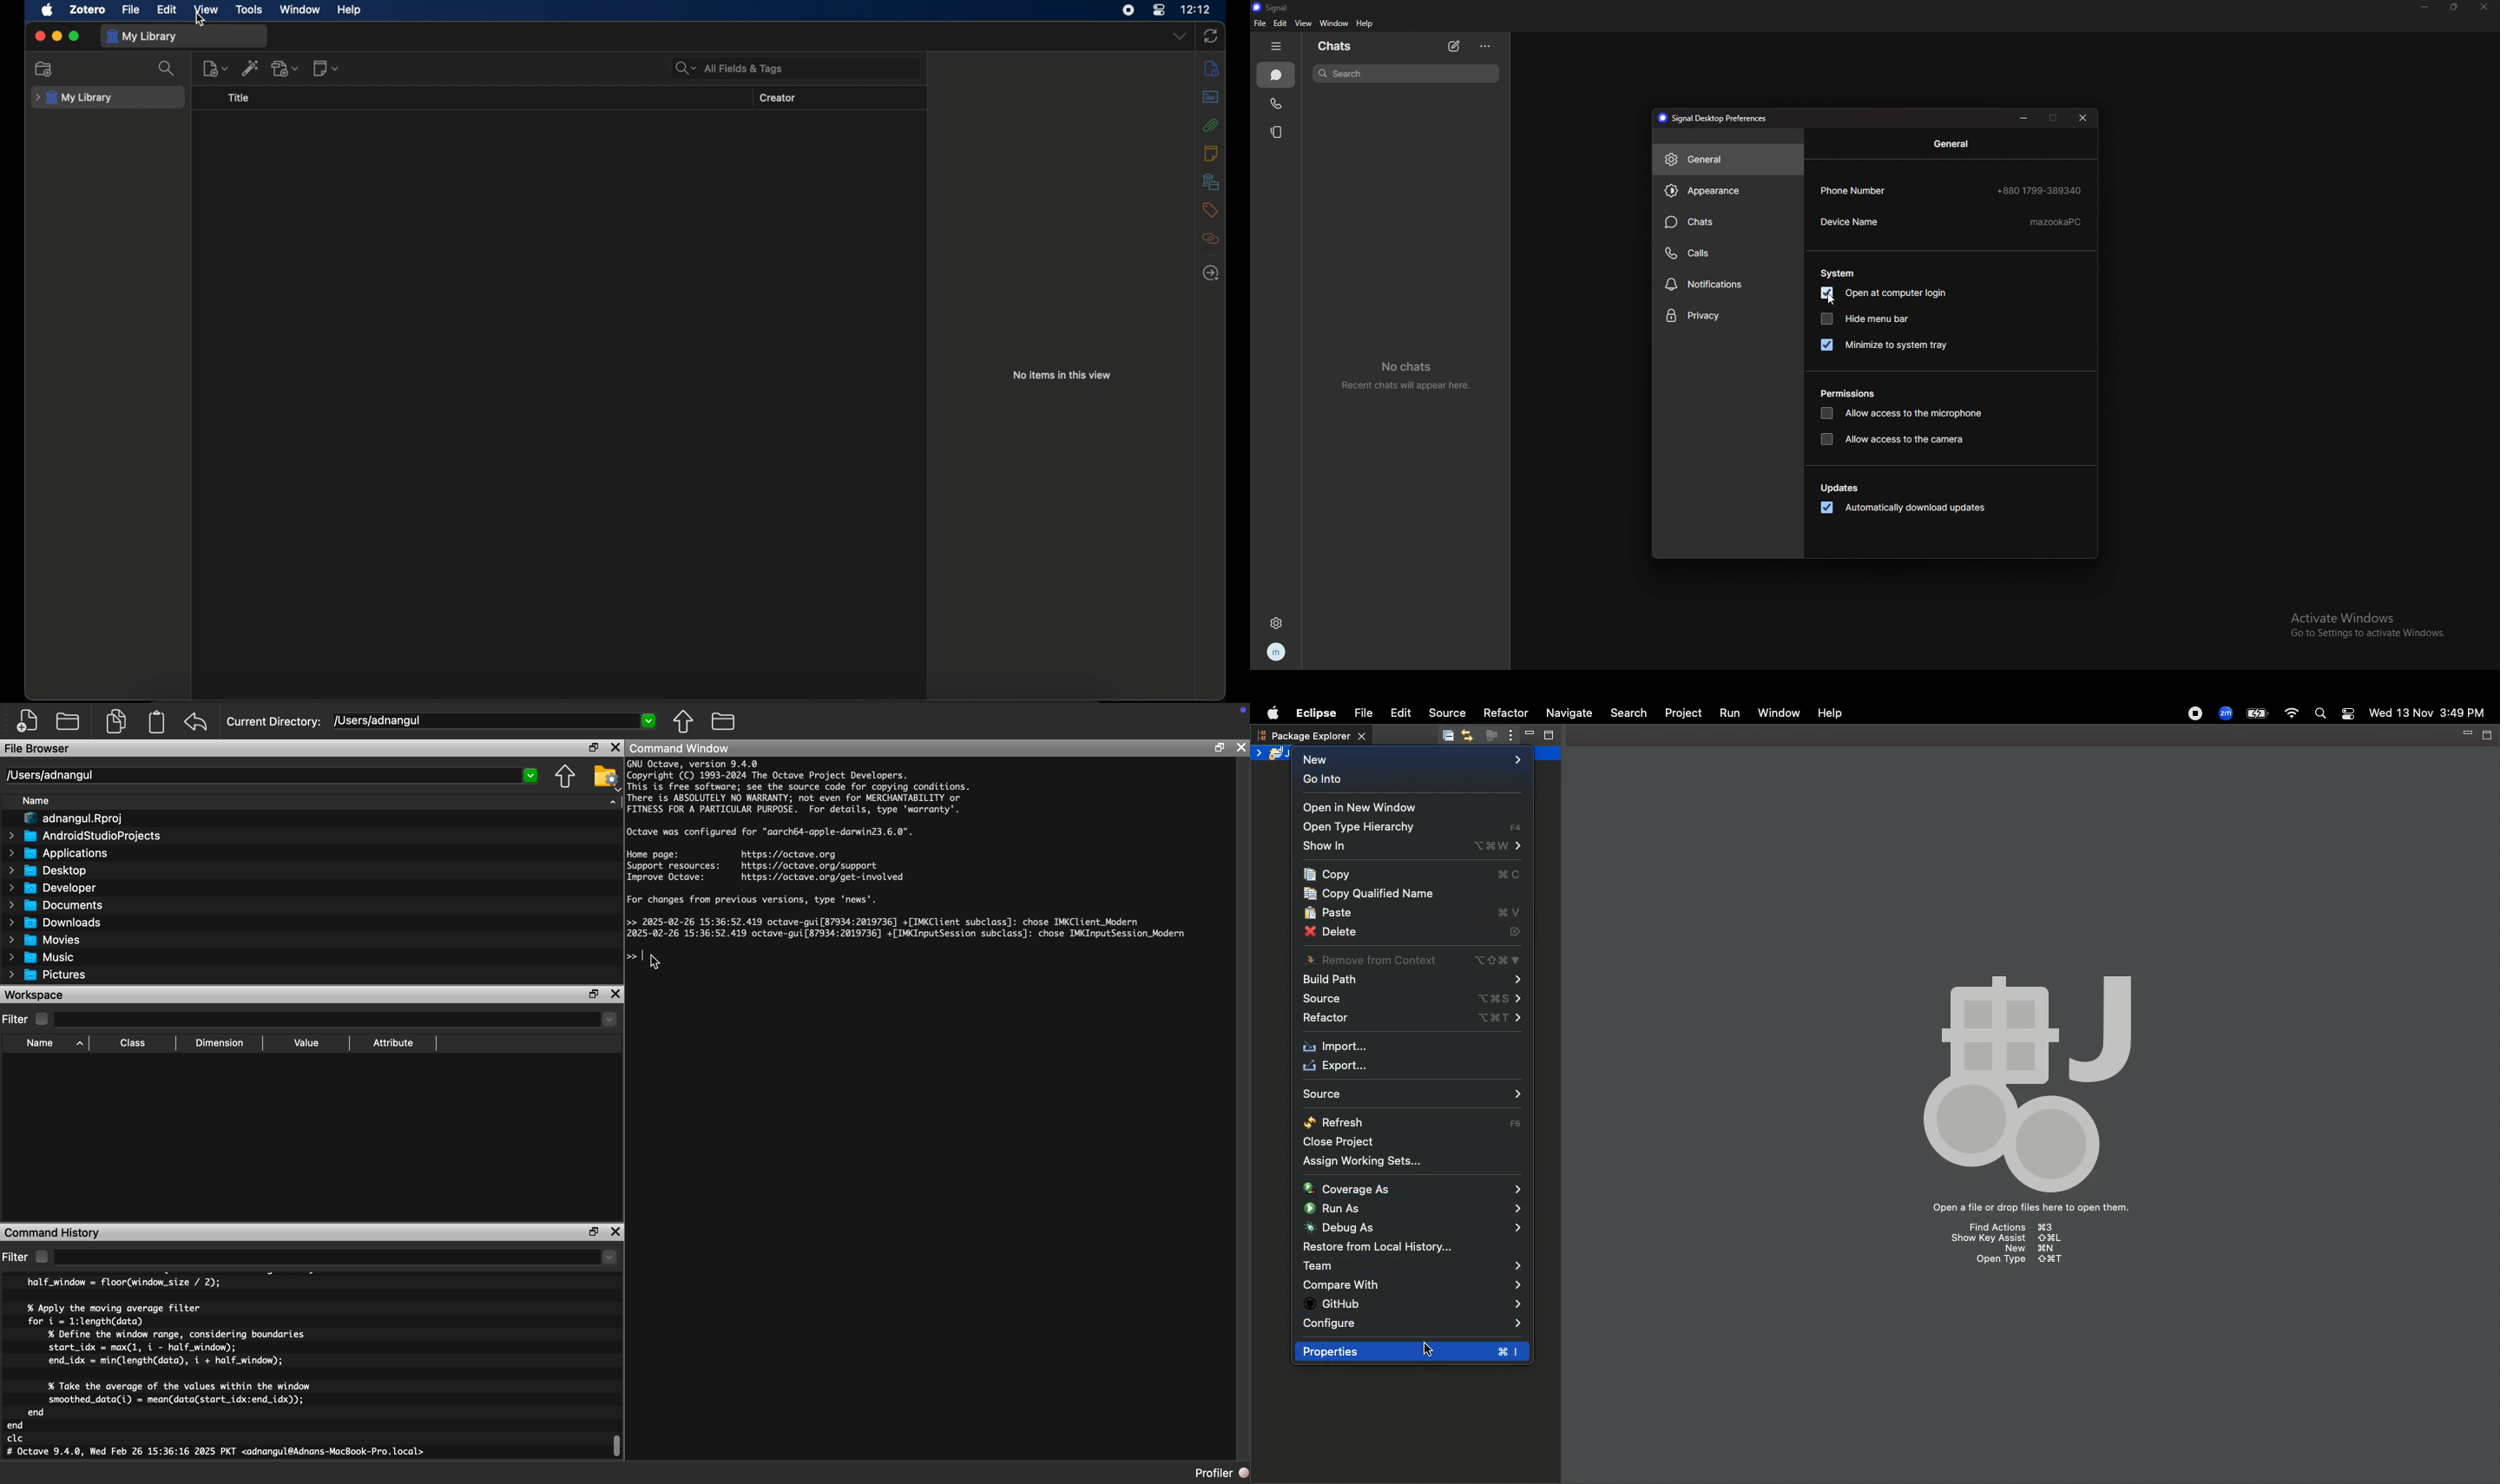 This screenshot has width=2520, height=1484. I want to click on cursor, so click(1833, 301).